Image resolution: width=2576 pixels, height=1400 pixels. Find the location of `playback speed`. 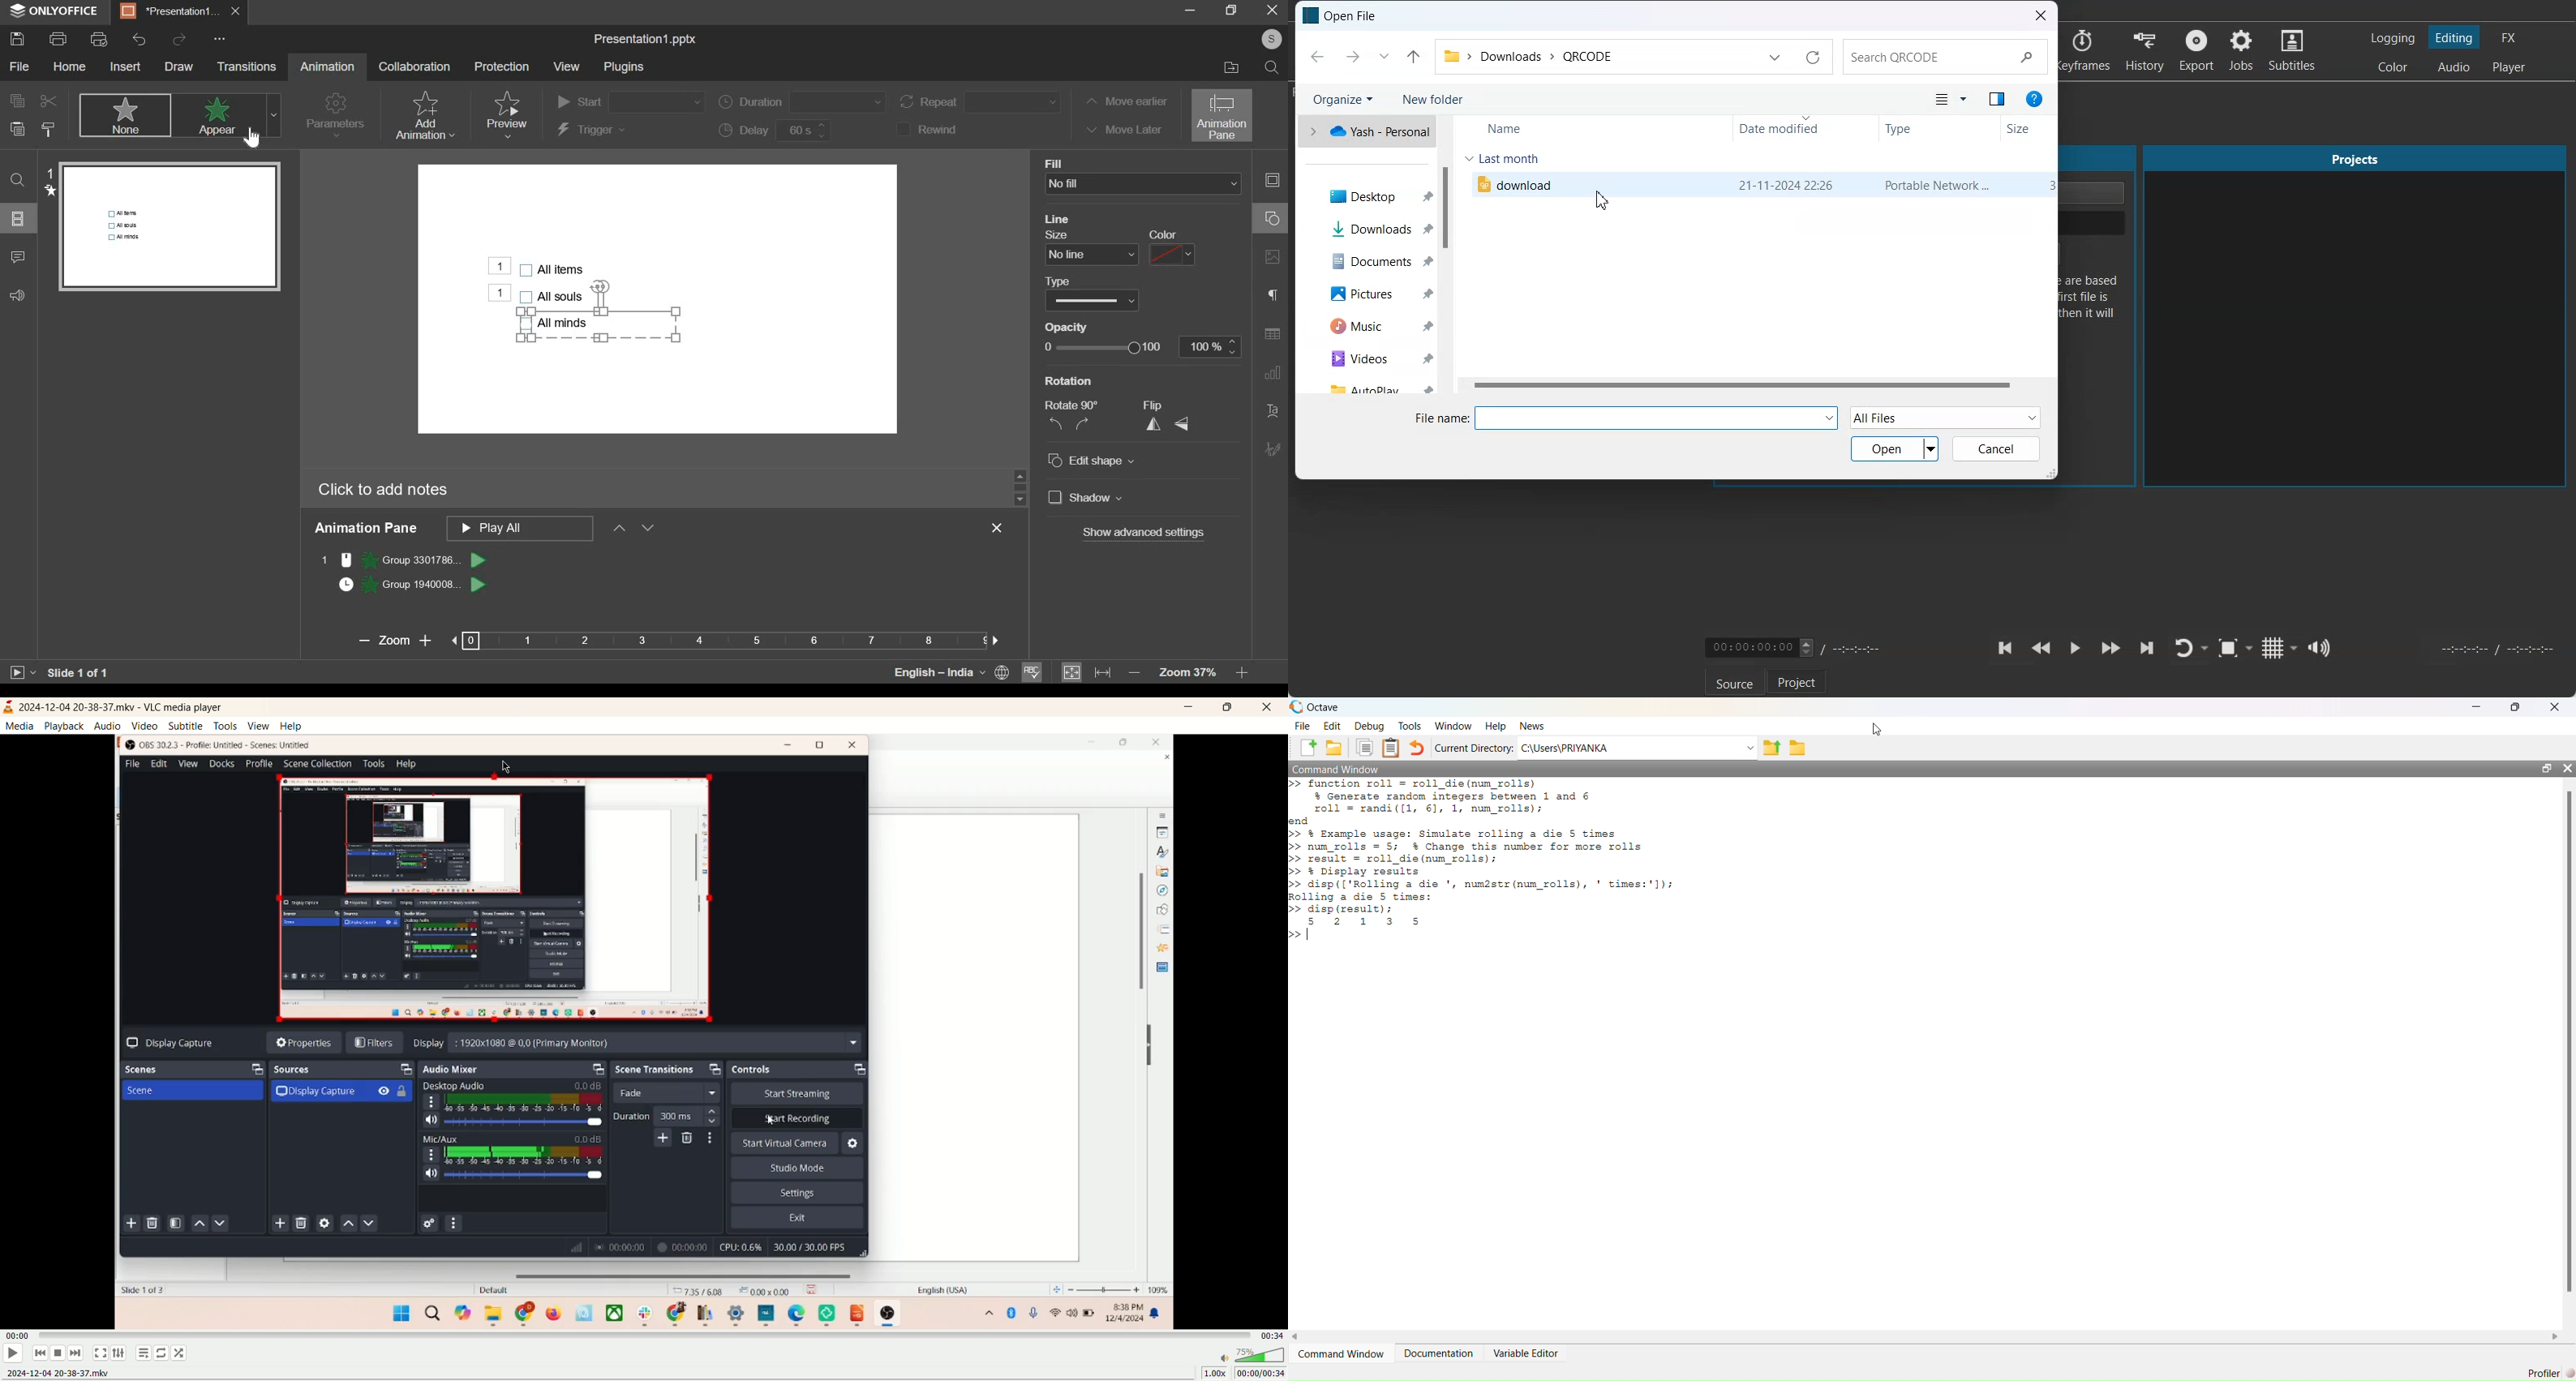

playback speed is located at coordinates (1211, 1373).